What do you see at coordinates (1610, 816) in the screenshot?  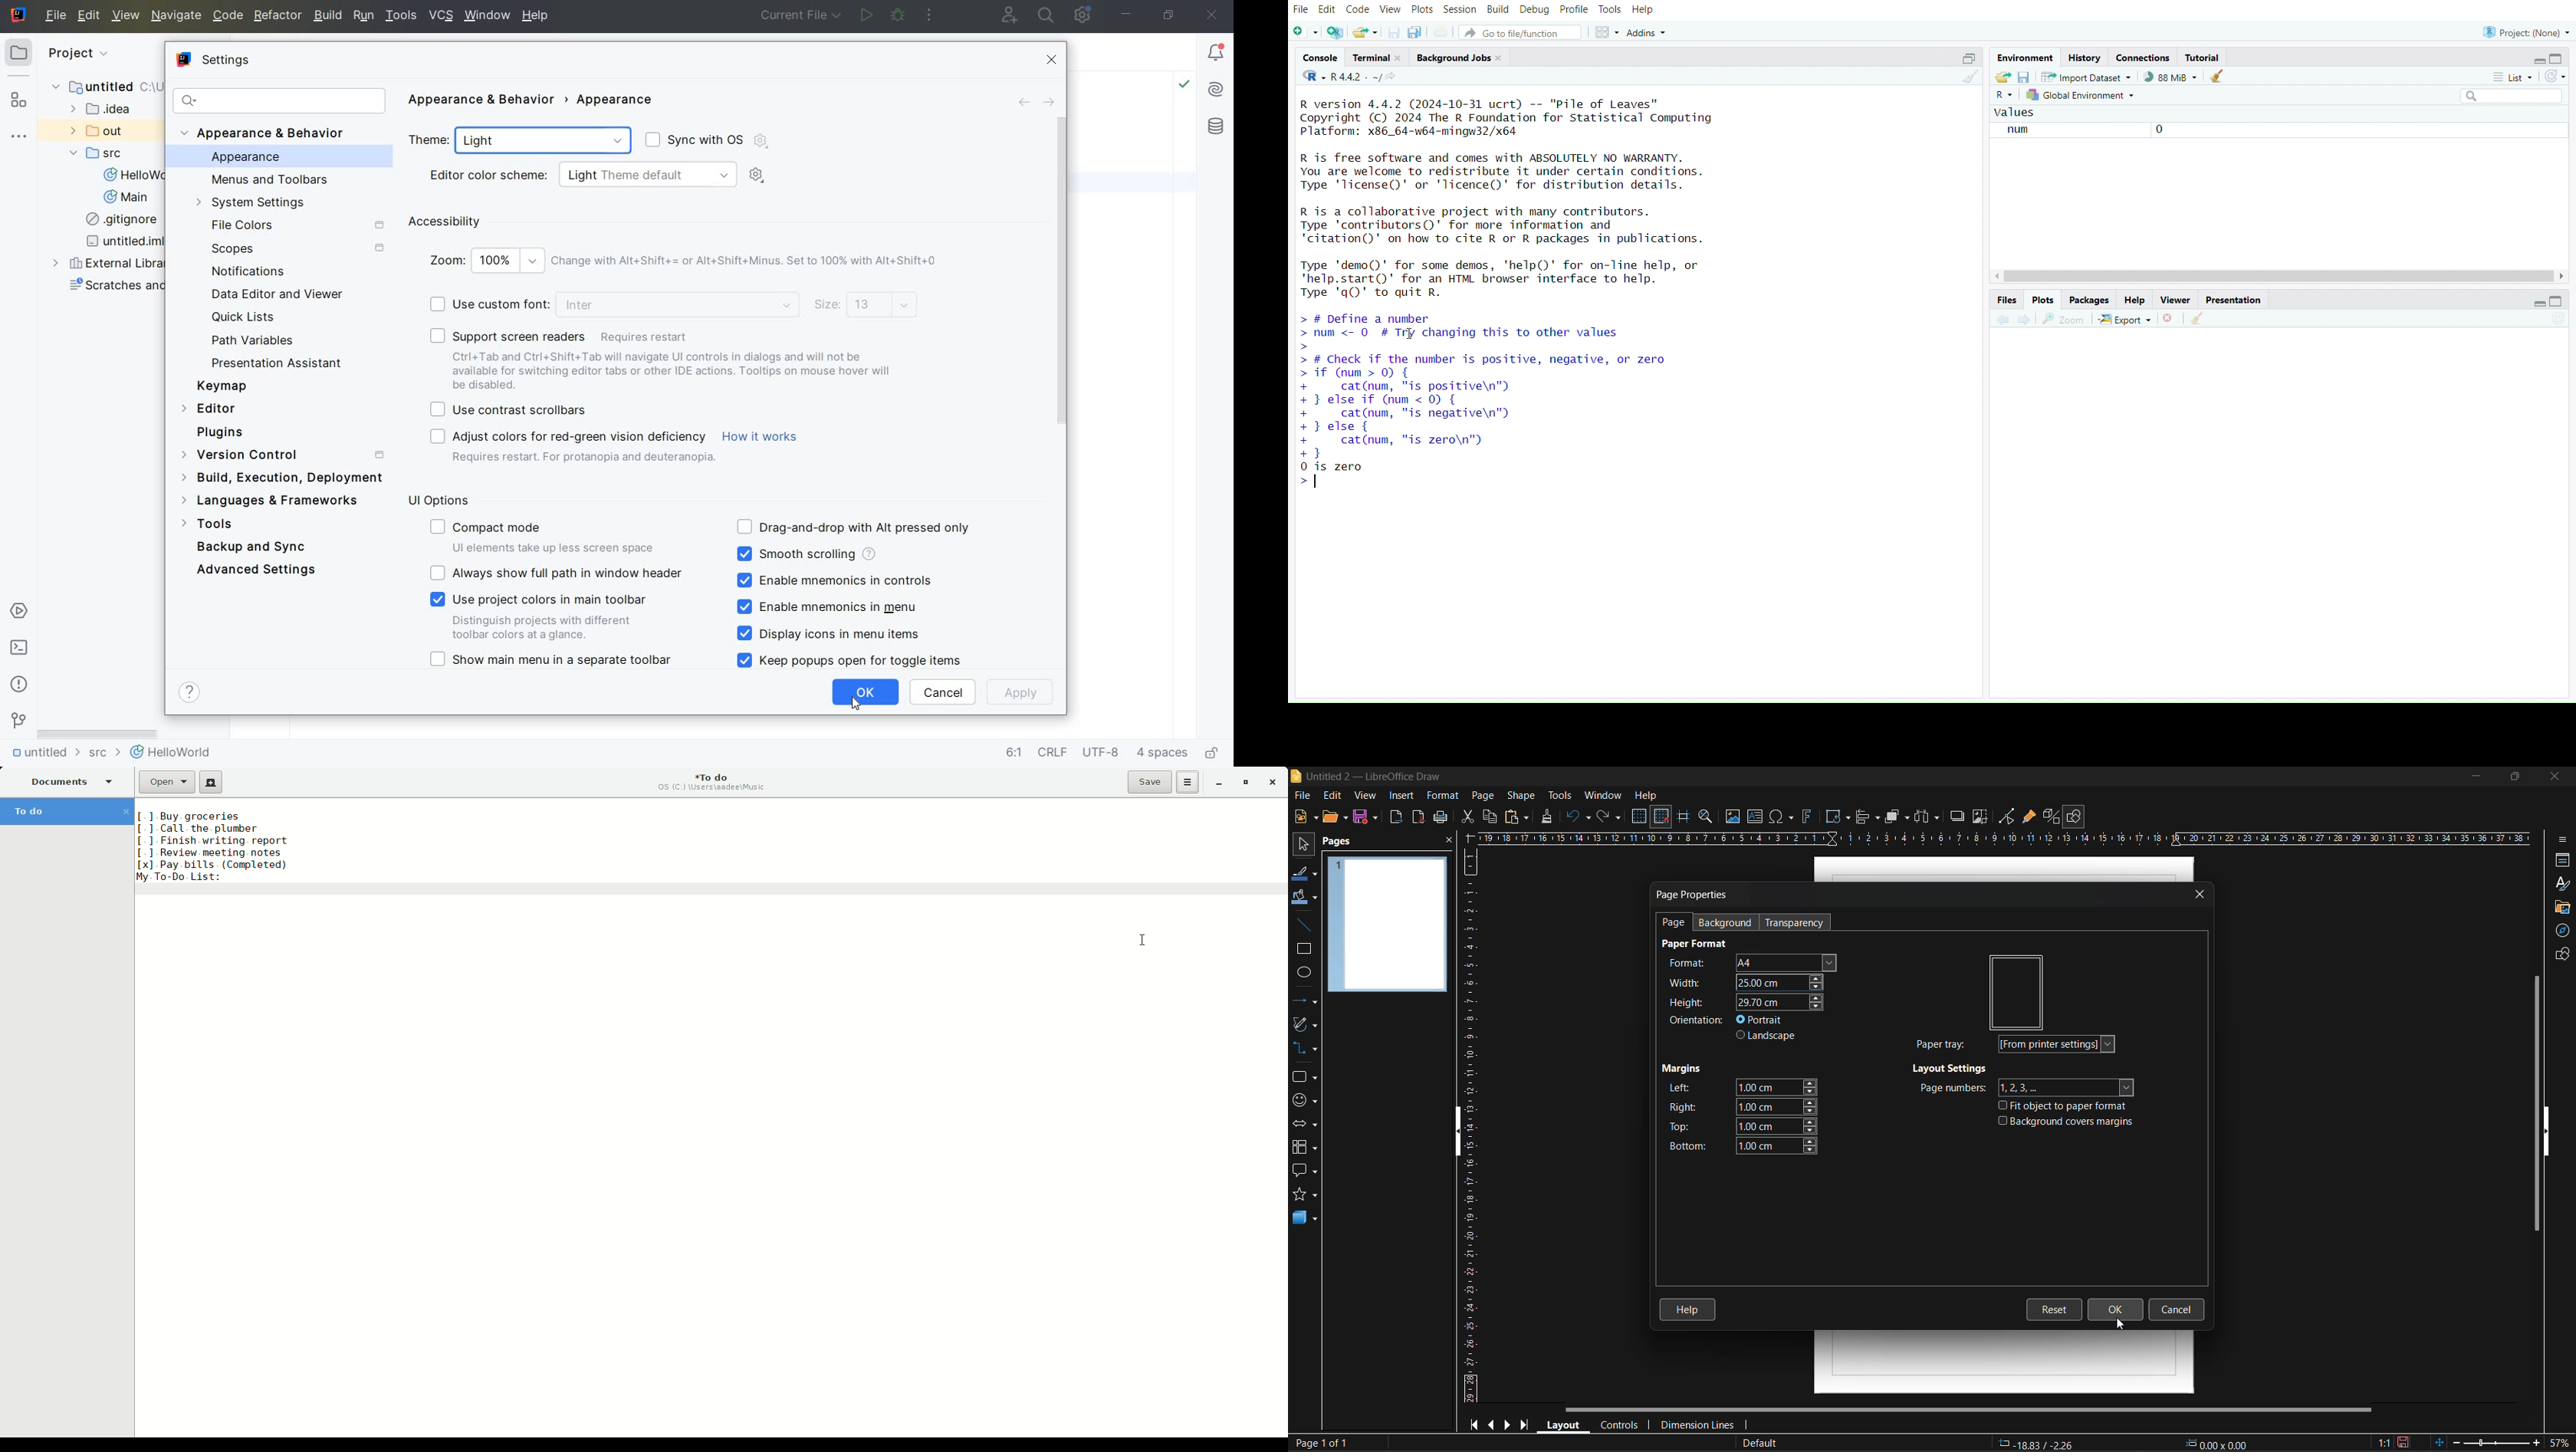 I see `redo` at bounding box center [1610, 816].